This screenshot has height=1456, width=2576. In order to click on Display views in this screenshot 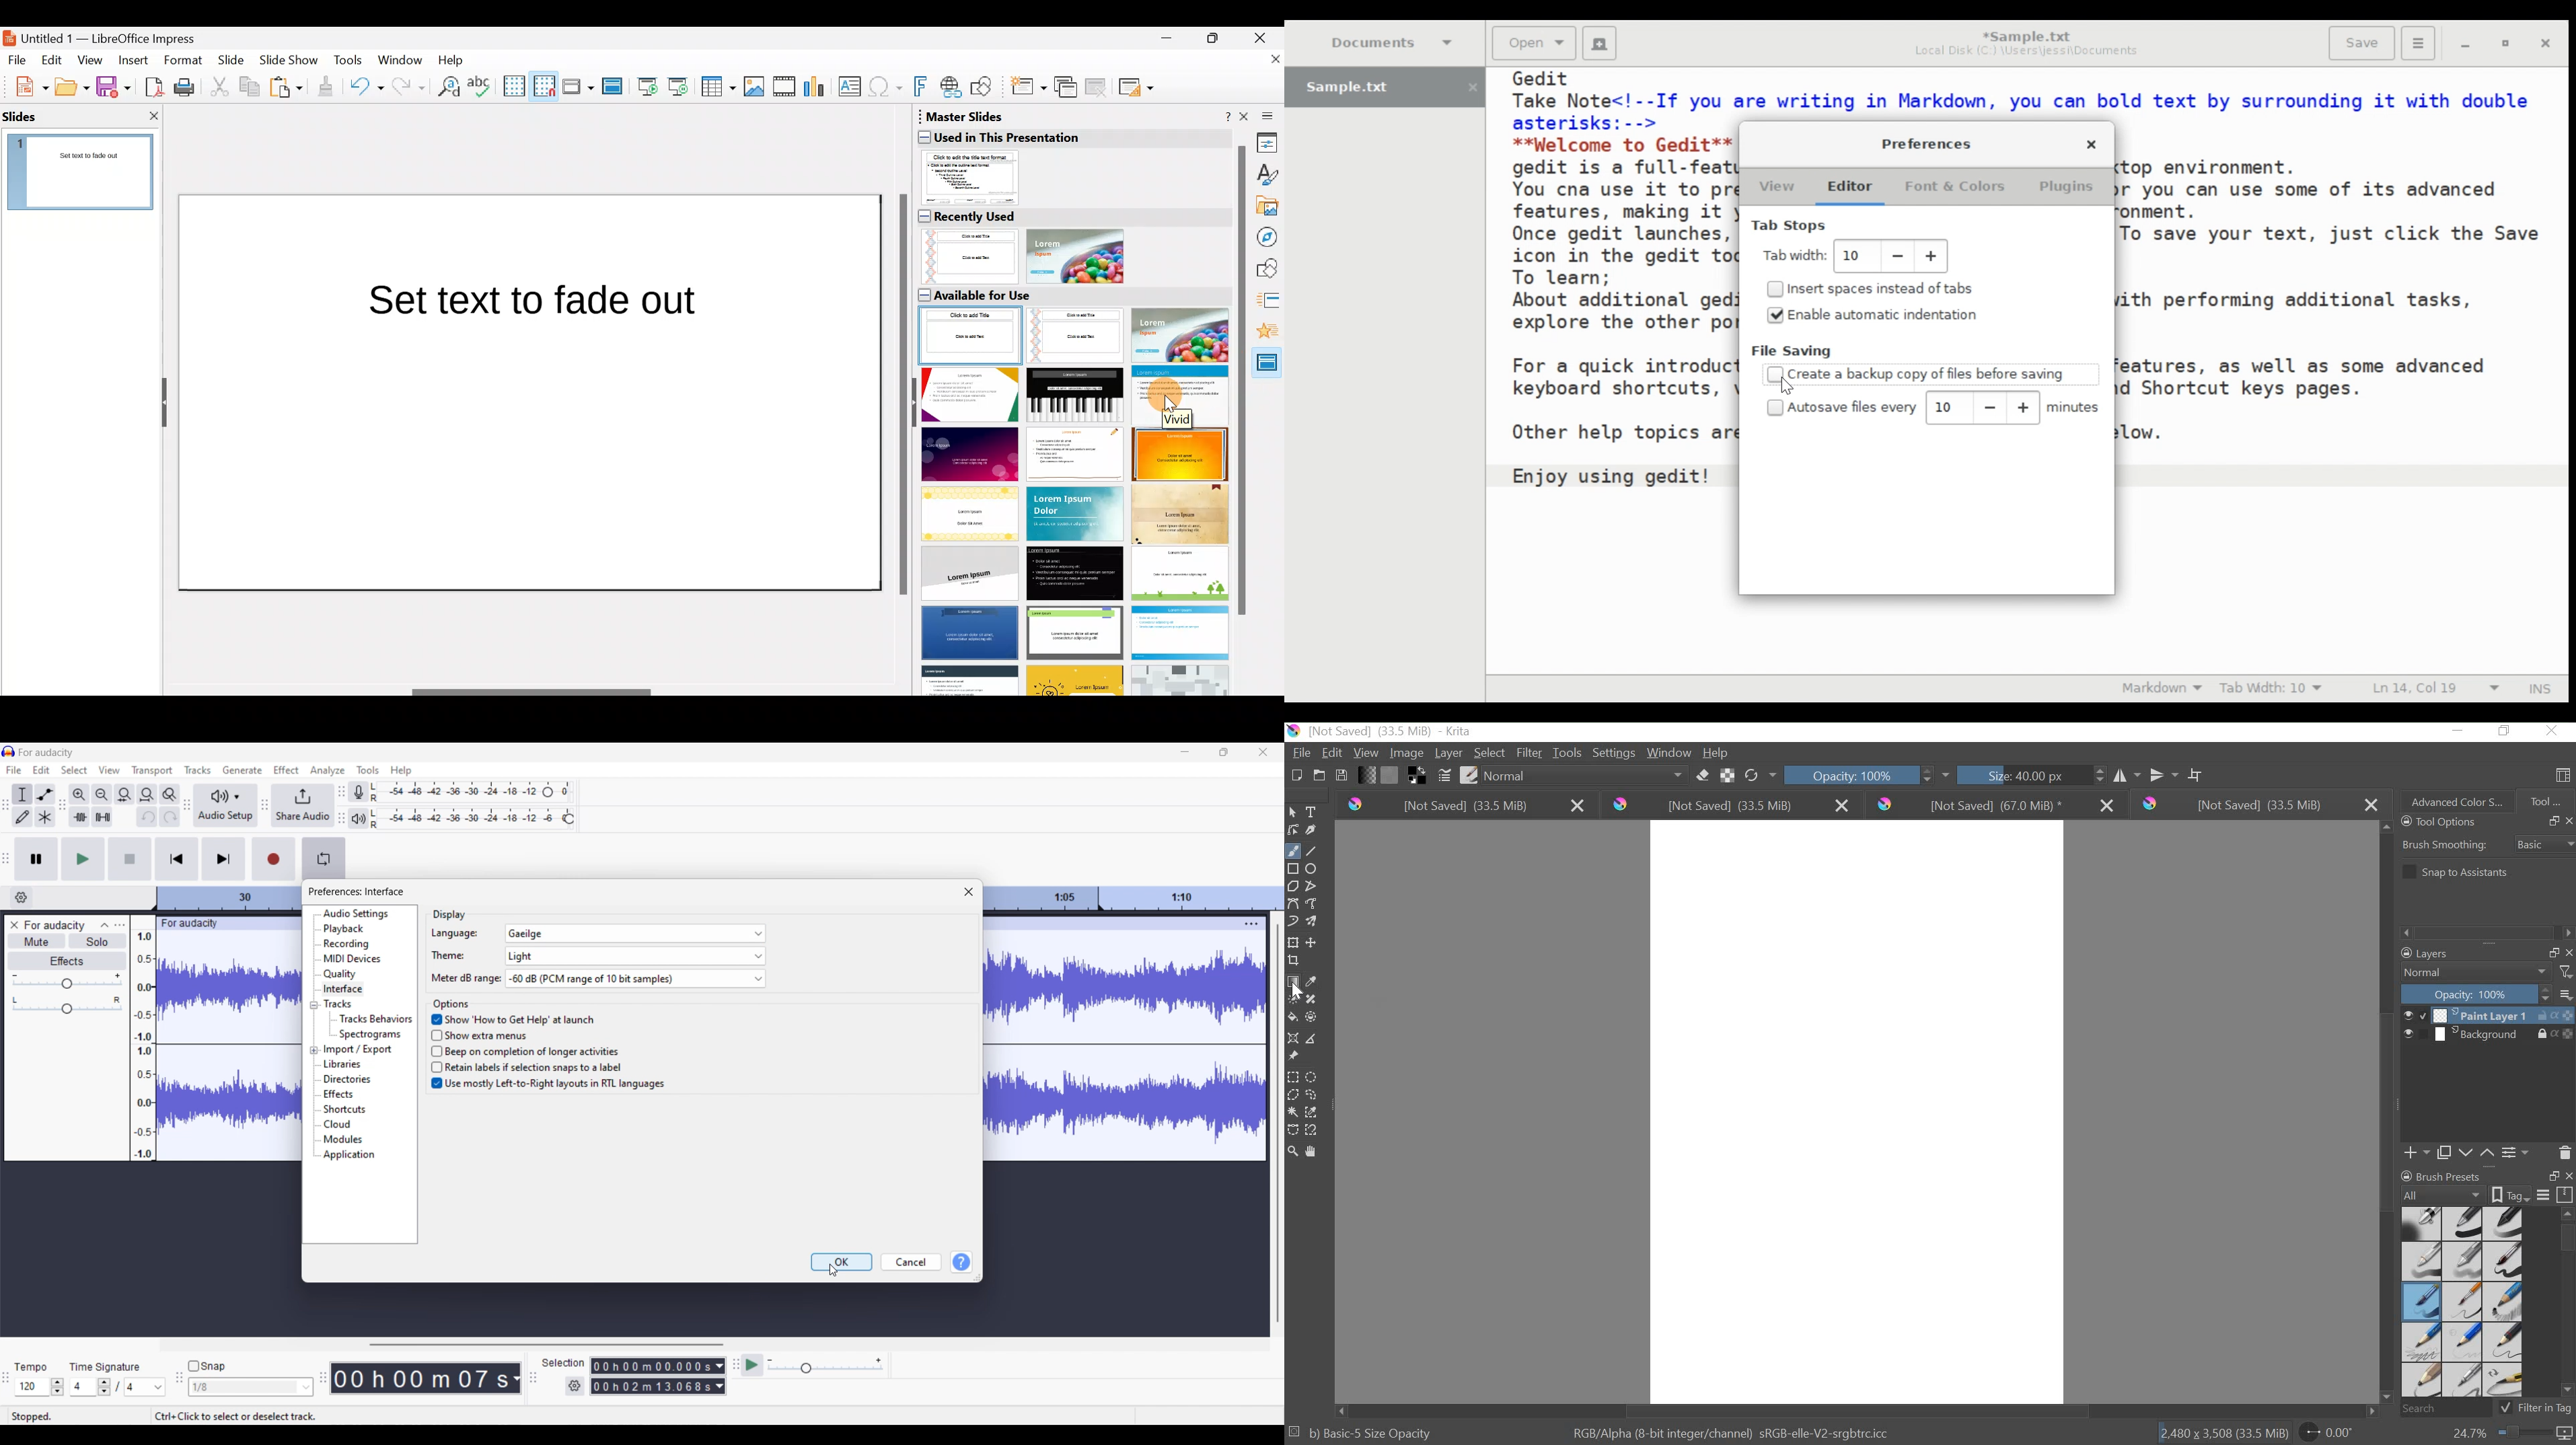, I will do `click(577, 86)`.